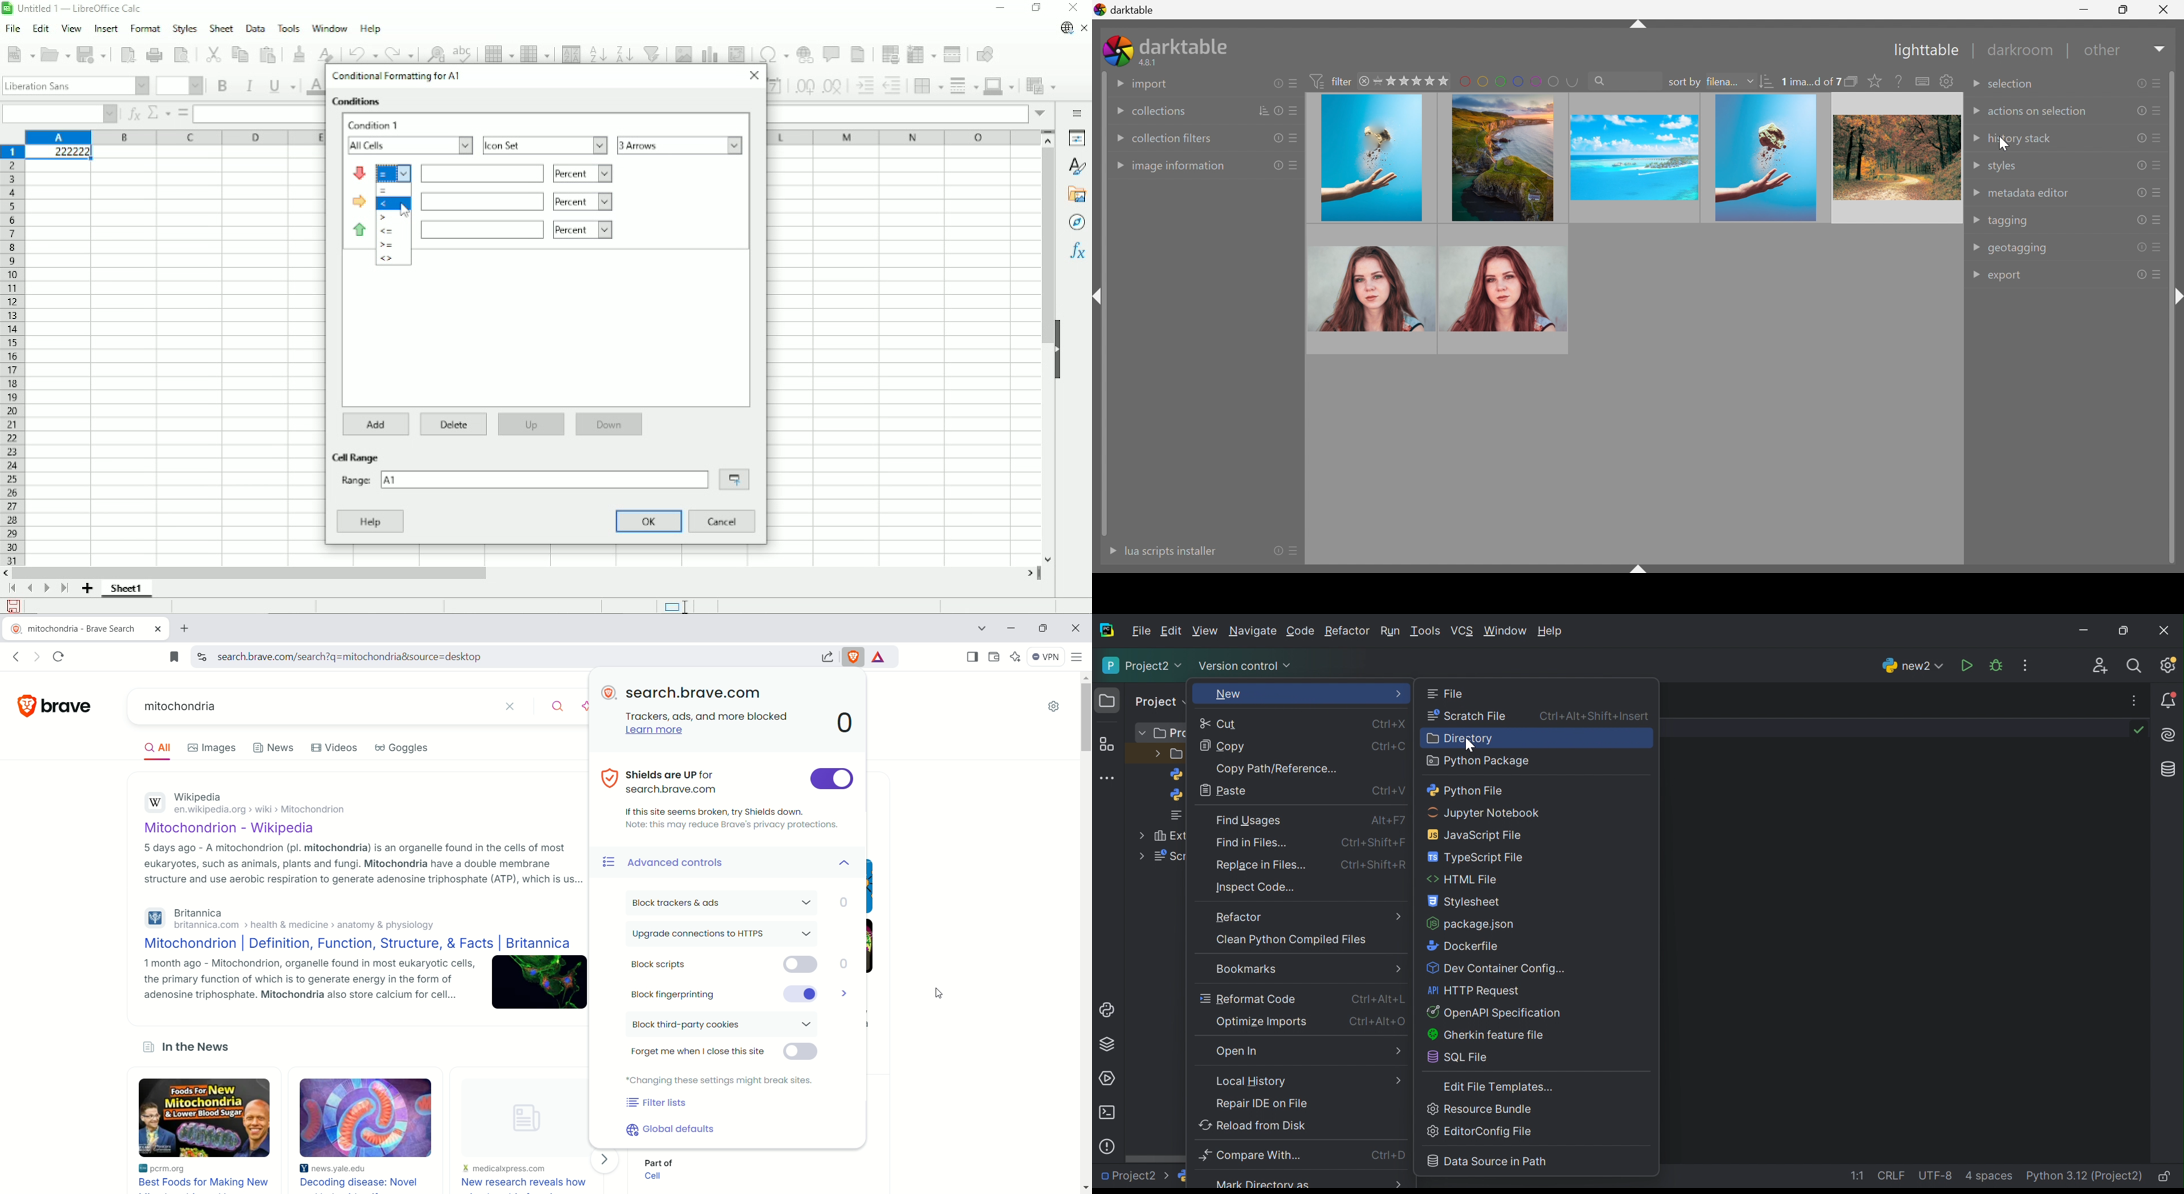 The height and width of the screenshot is (1204, 2184). I want to click on lua scripts instaler, so click(1170, 551).